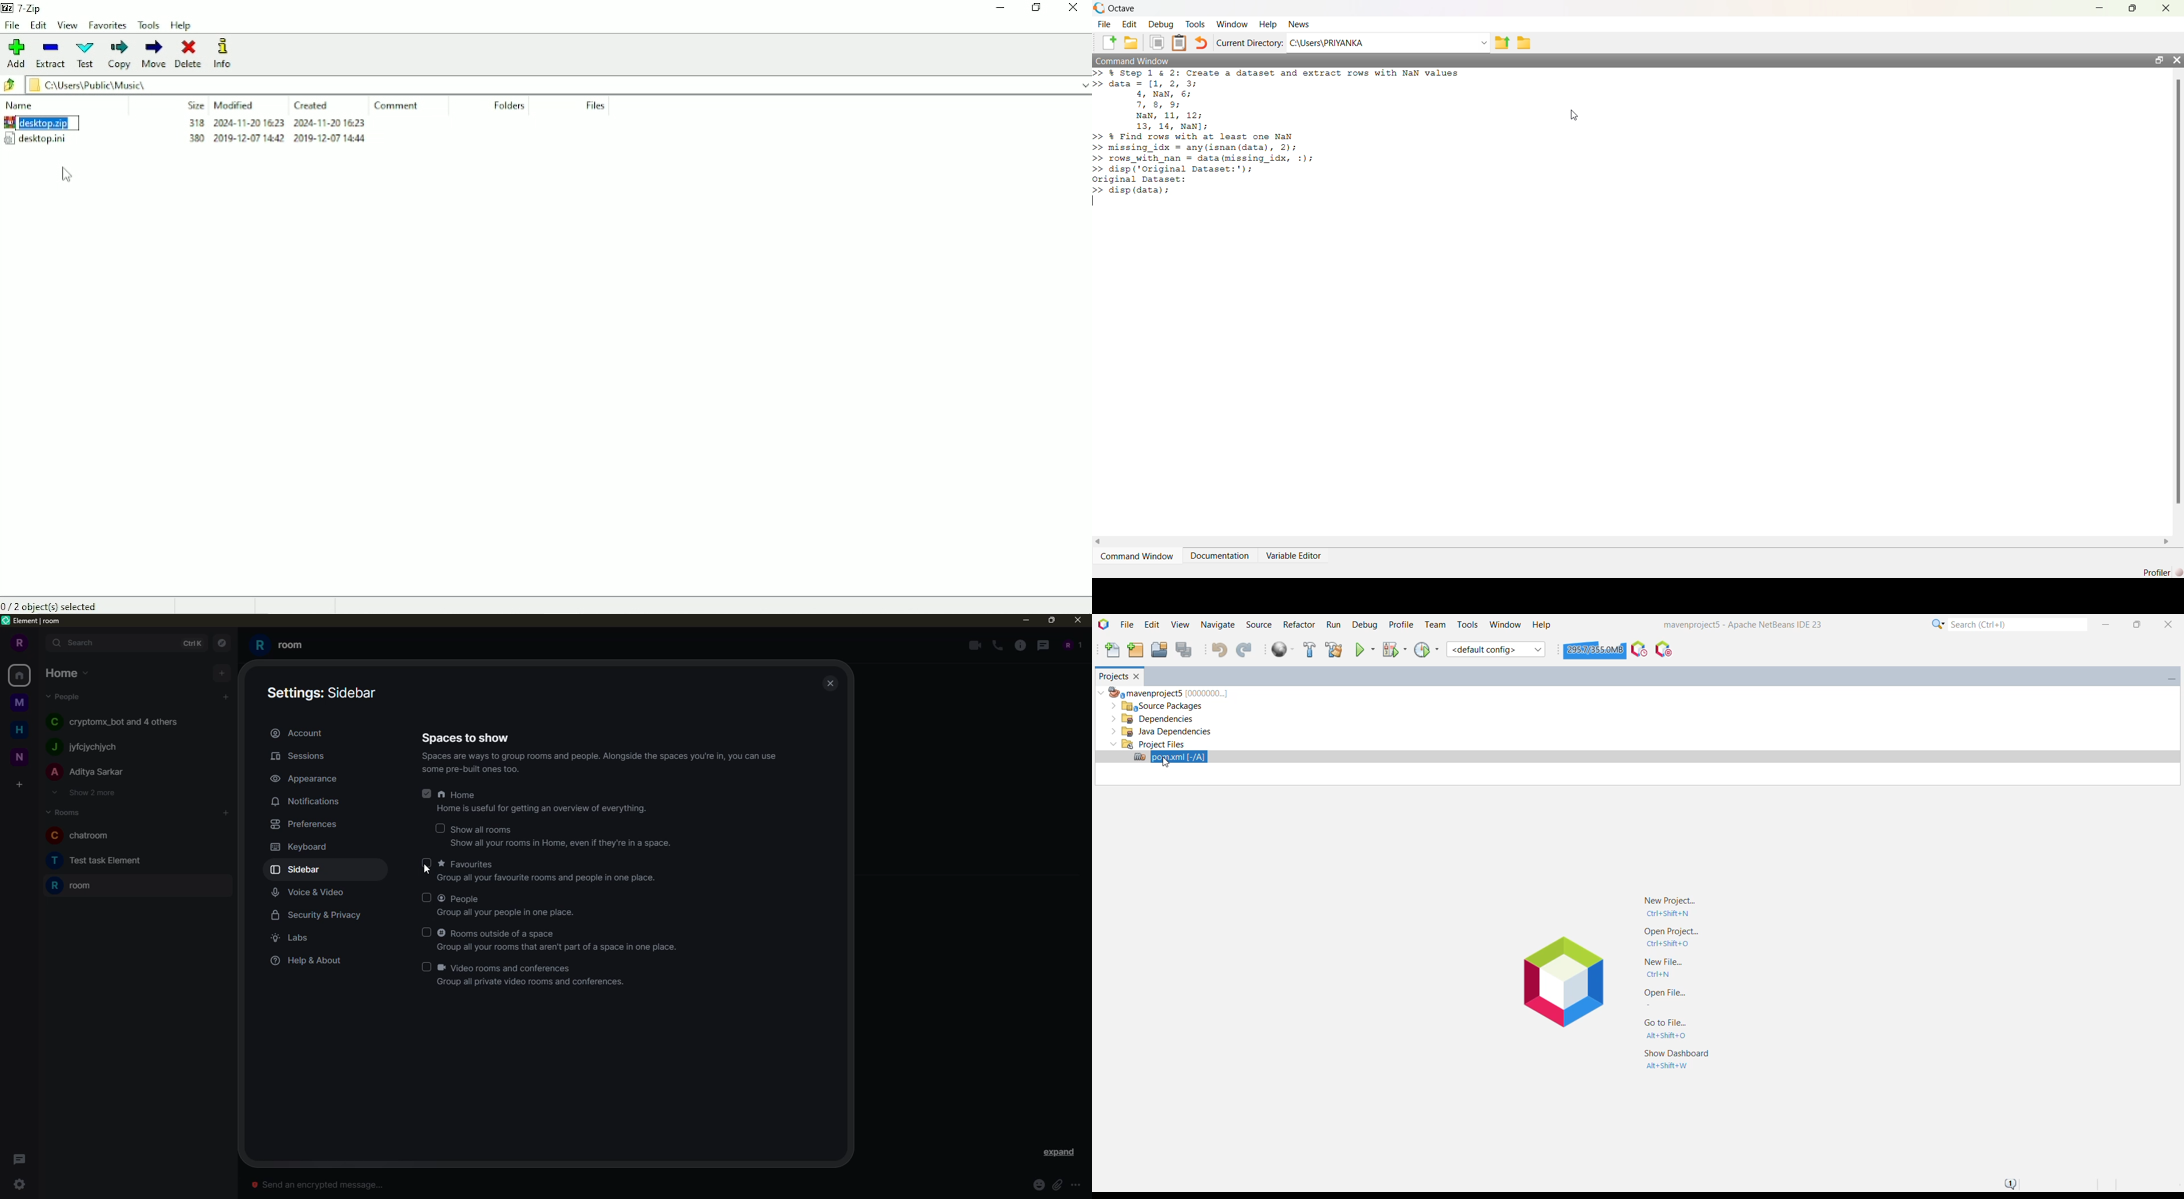 The image size is (2184, 1204). What do you see at coordinates (425, 932) in the screenshot?
I see `select` at bounding box center [425, 932].